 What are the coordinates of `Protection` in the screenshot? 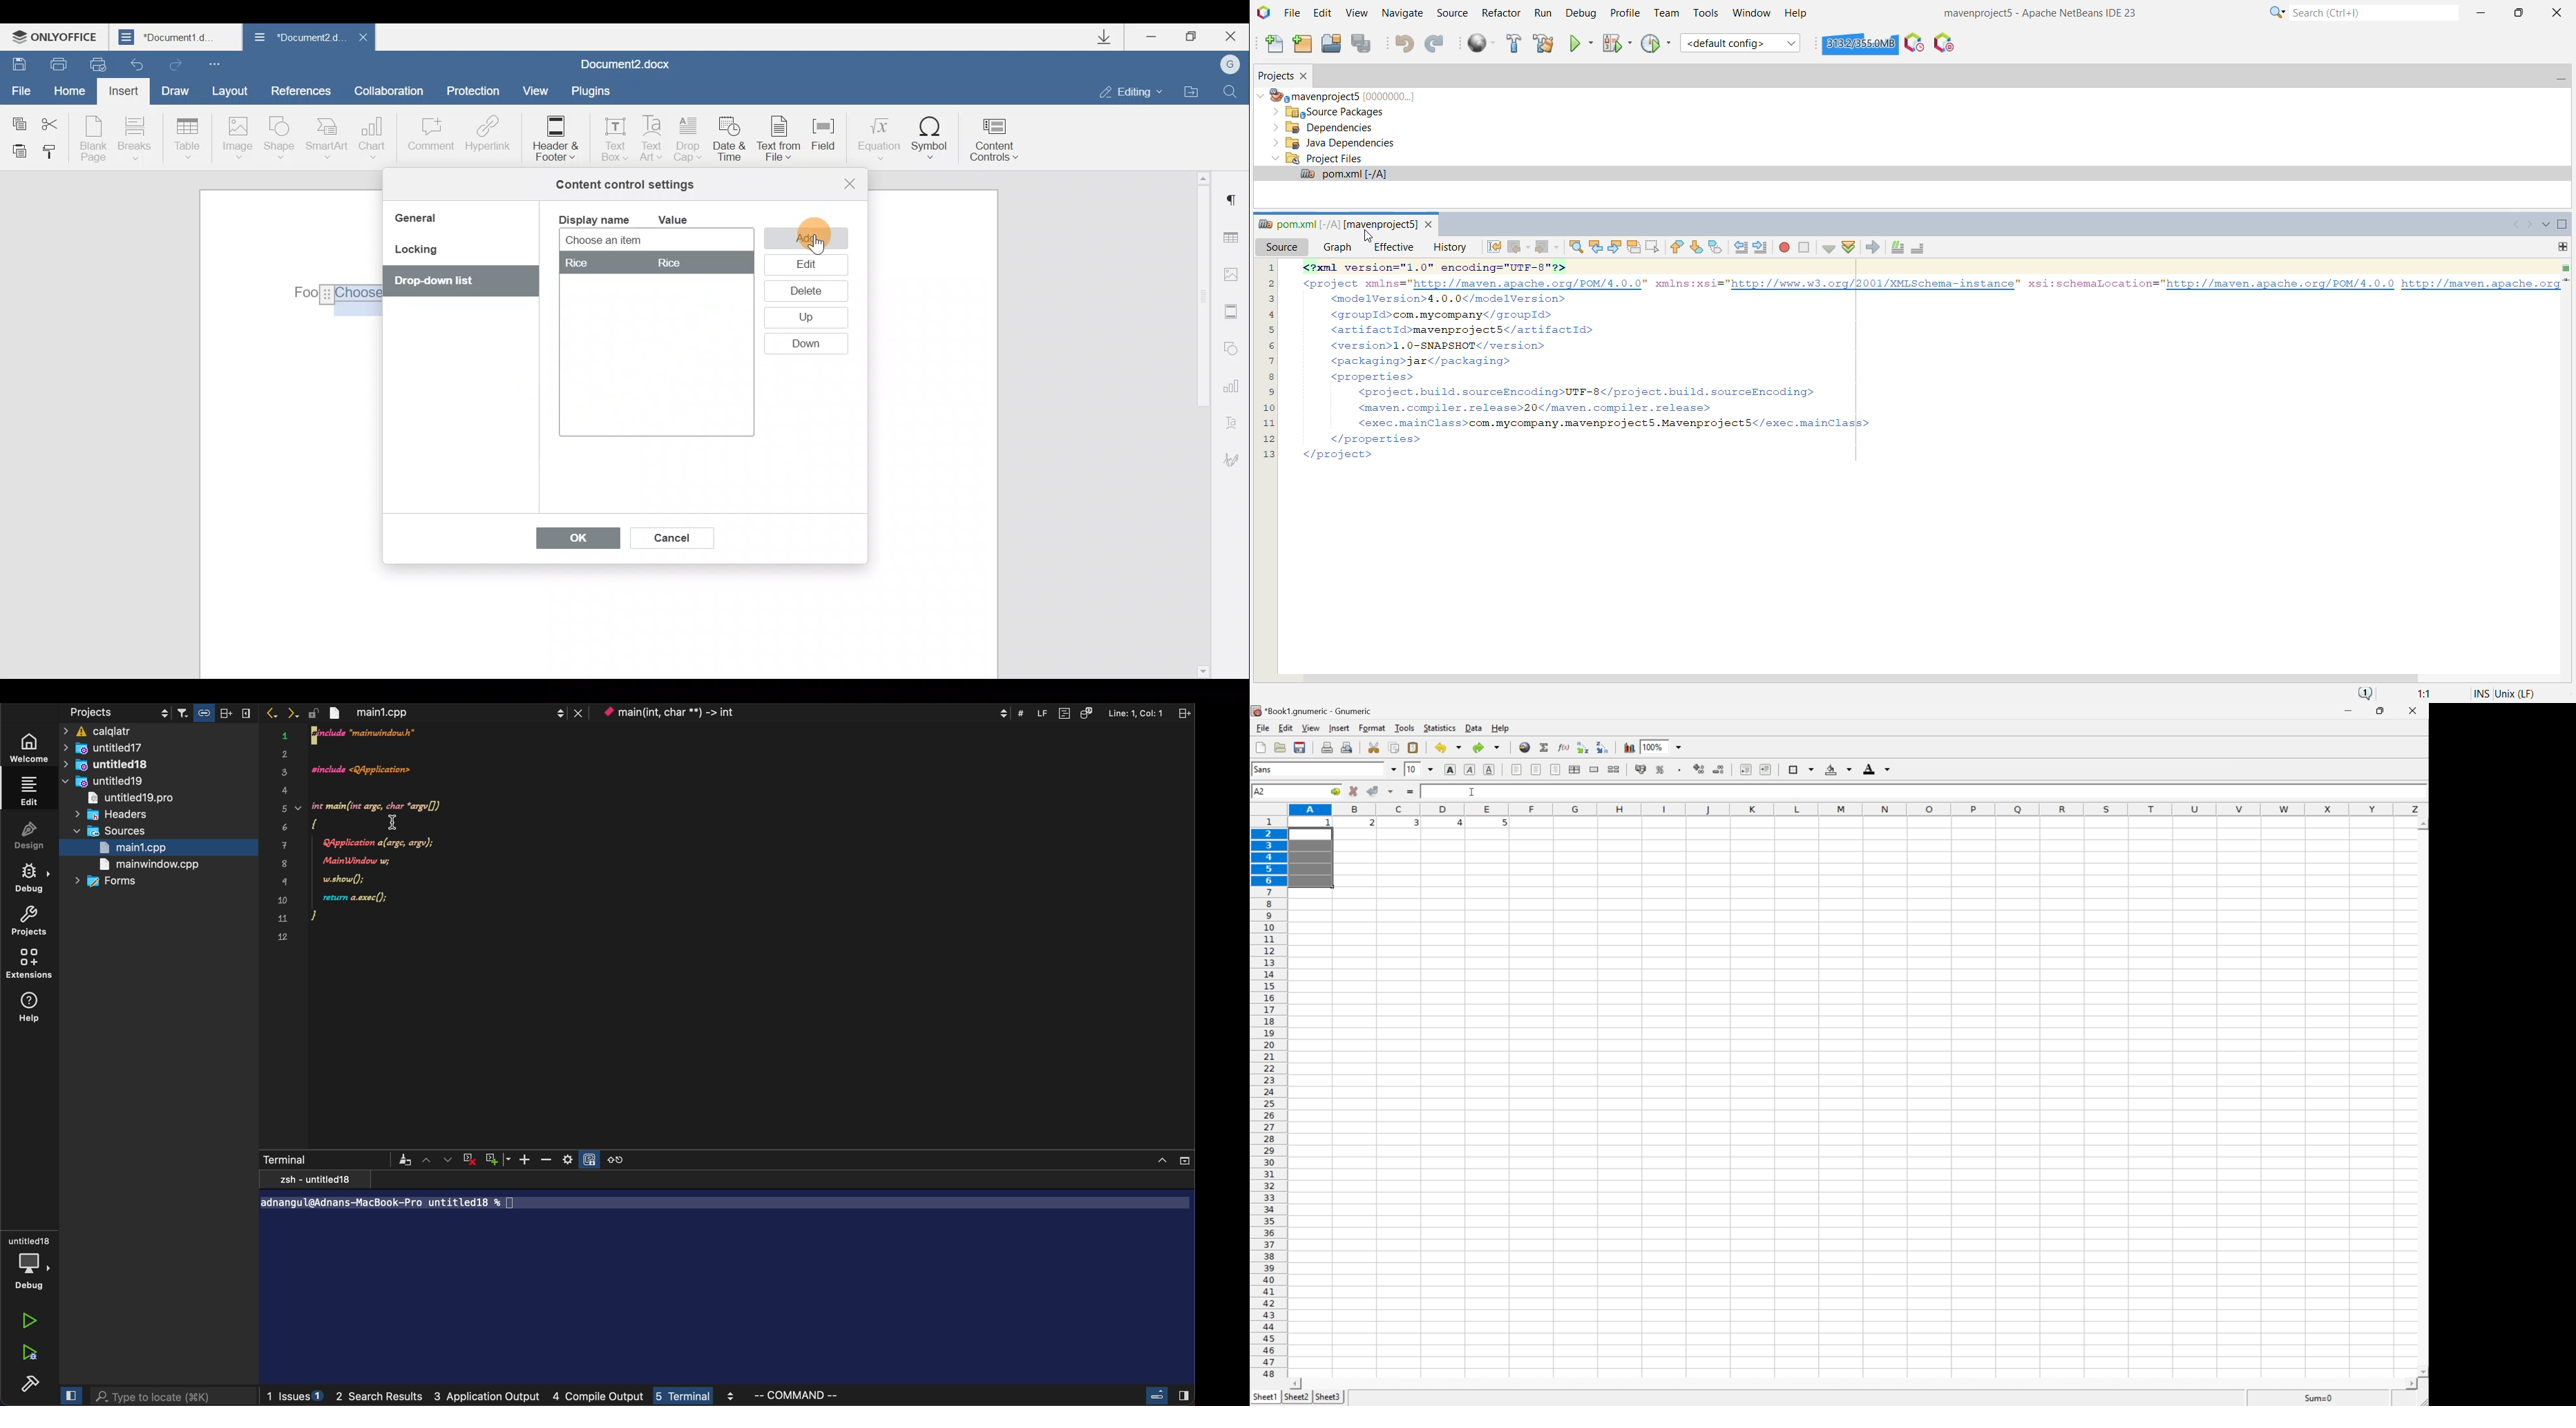 It's located at (477, 92).